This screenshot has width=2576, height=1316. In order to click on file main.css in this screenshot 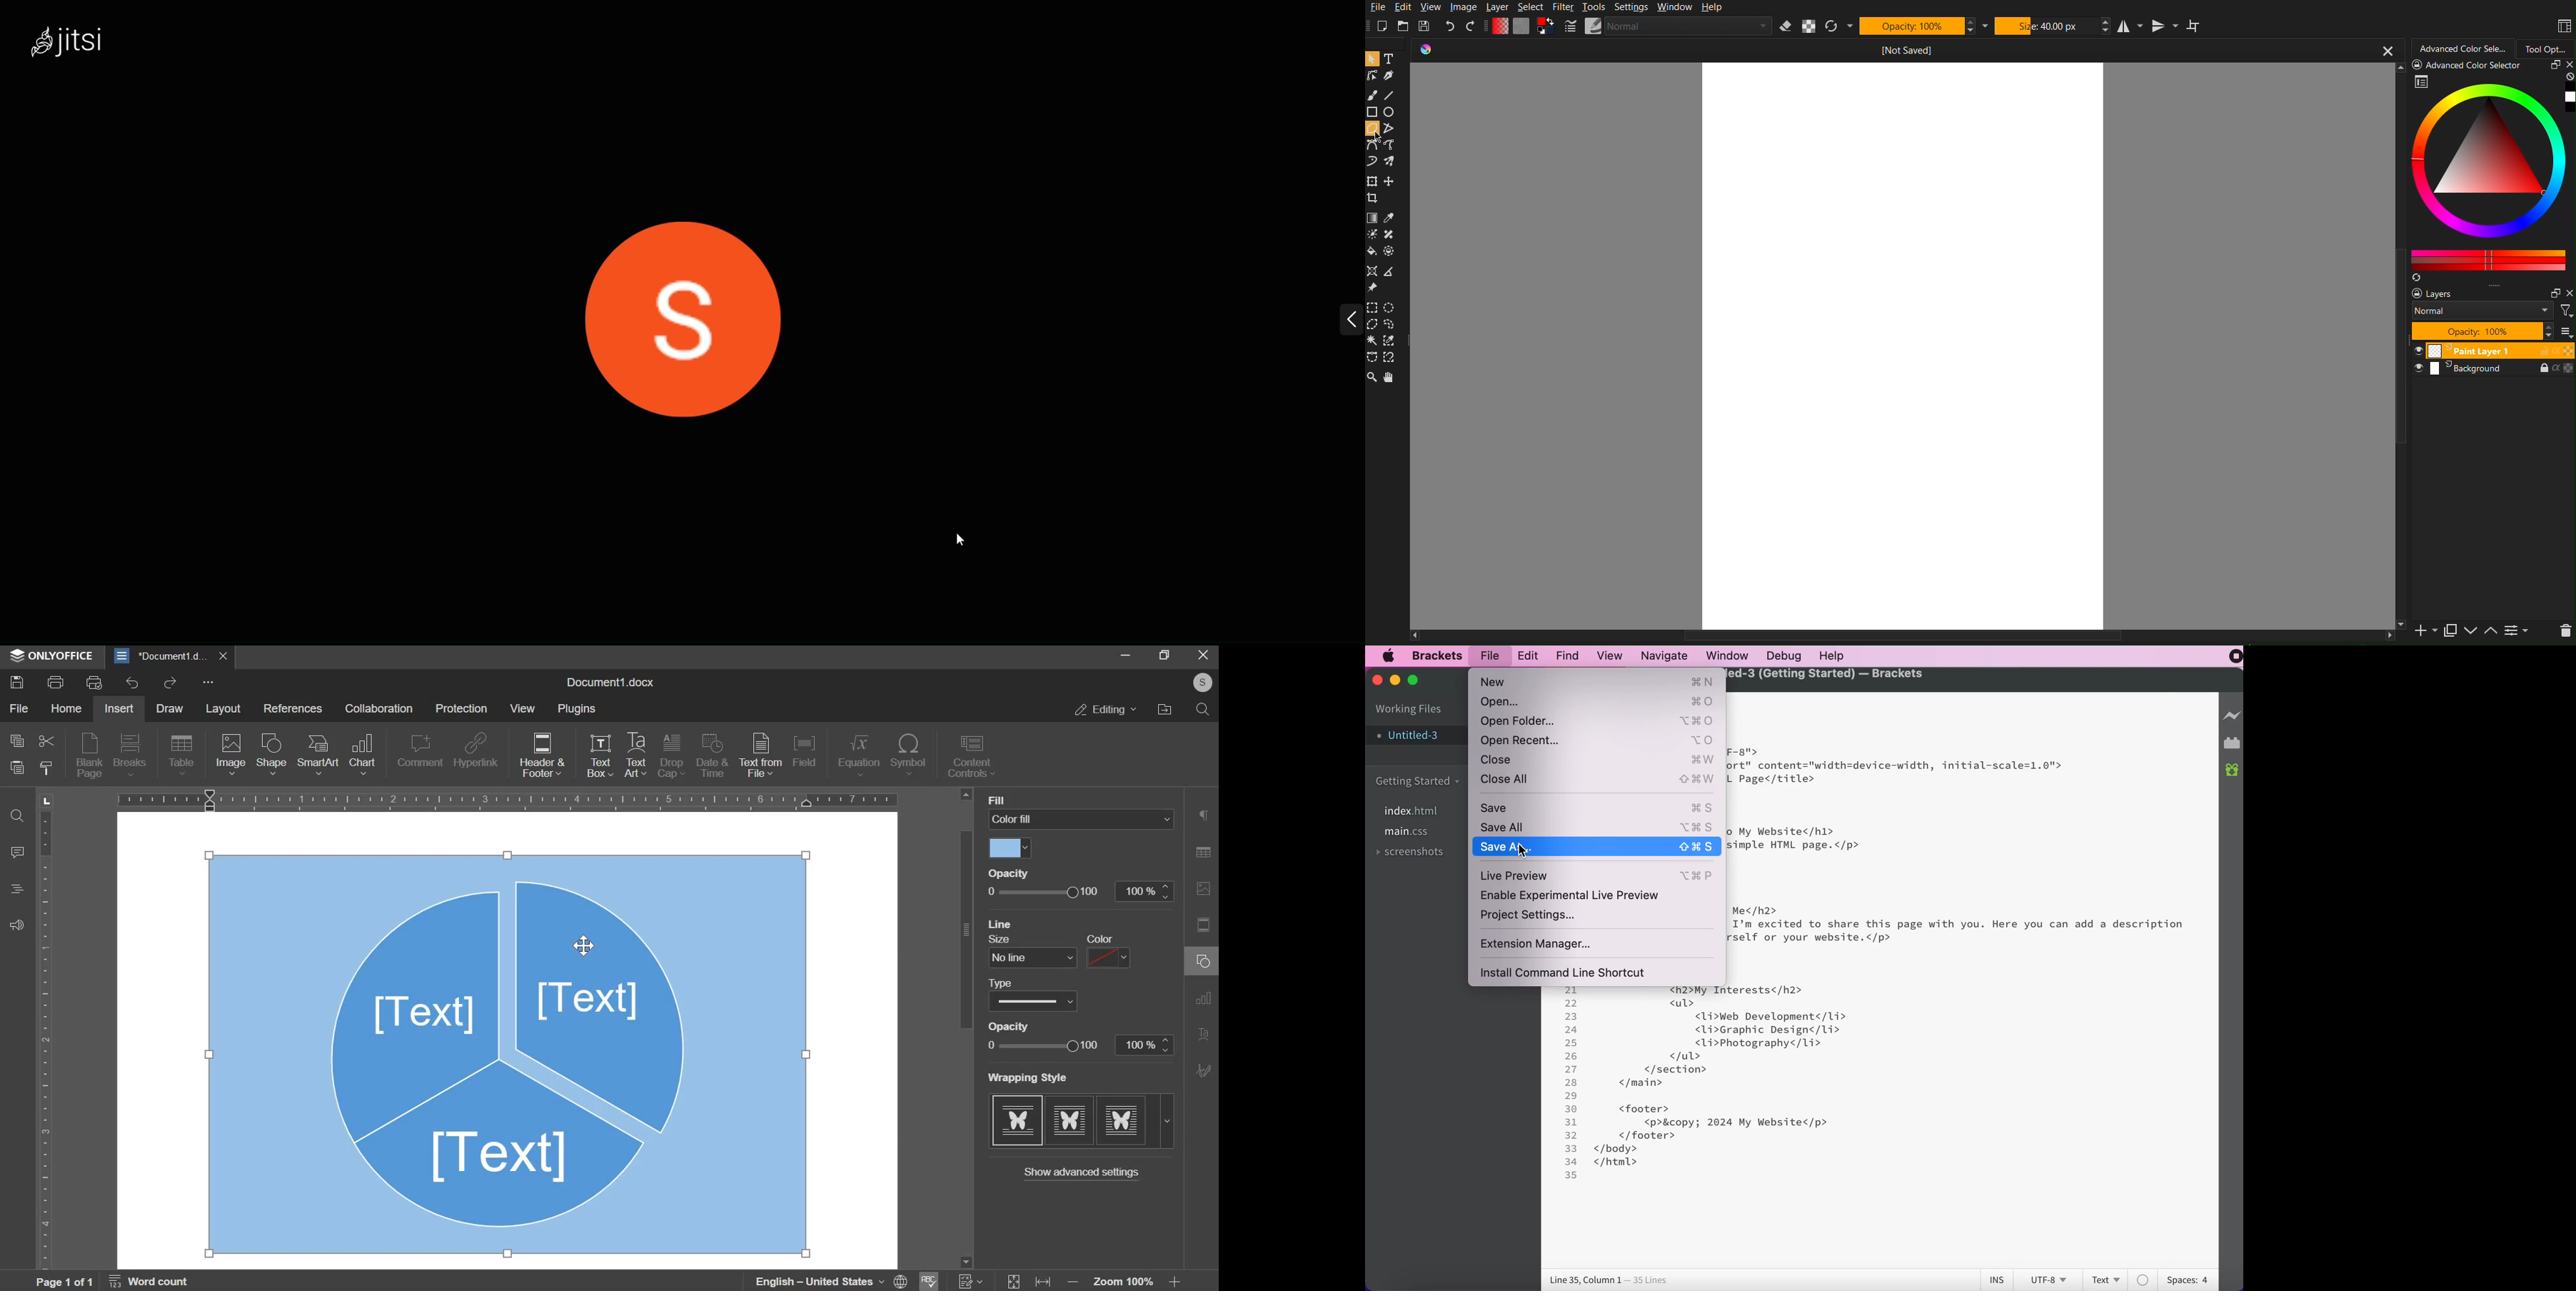, I will do `click(1410, 832)`.